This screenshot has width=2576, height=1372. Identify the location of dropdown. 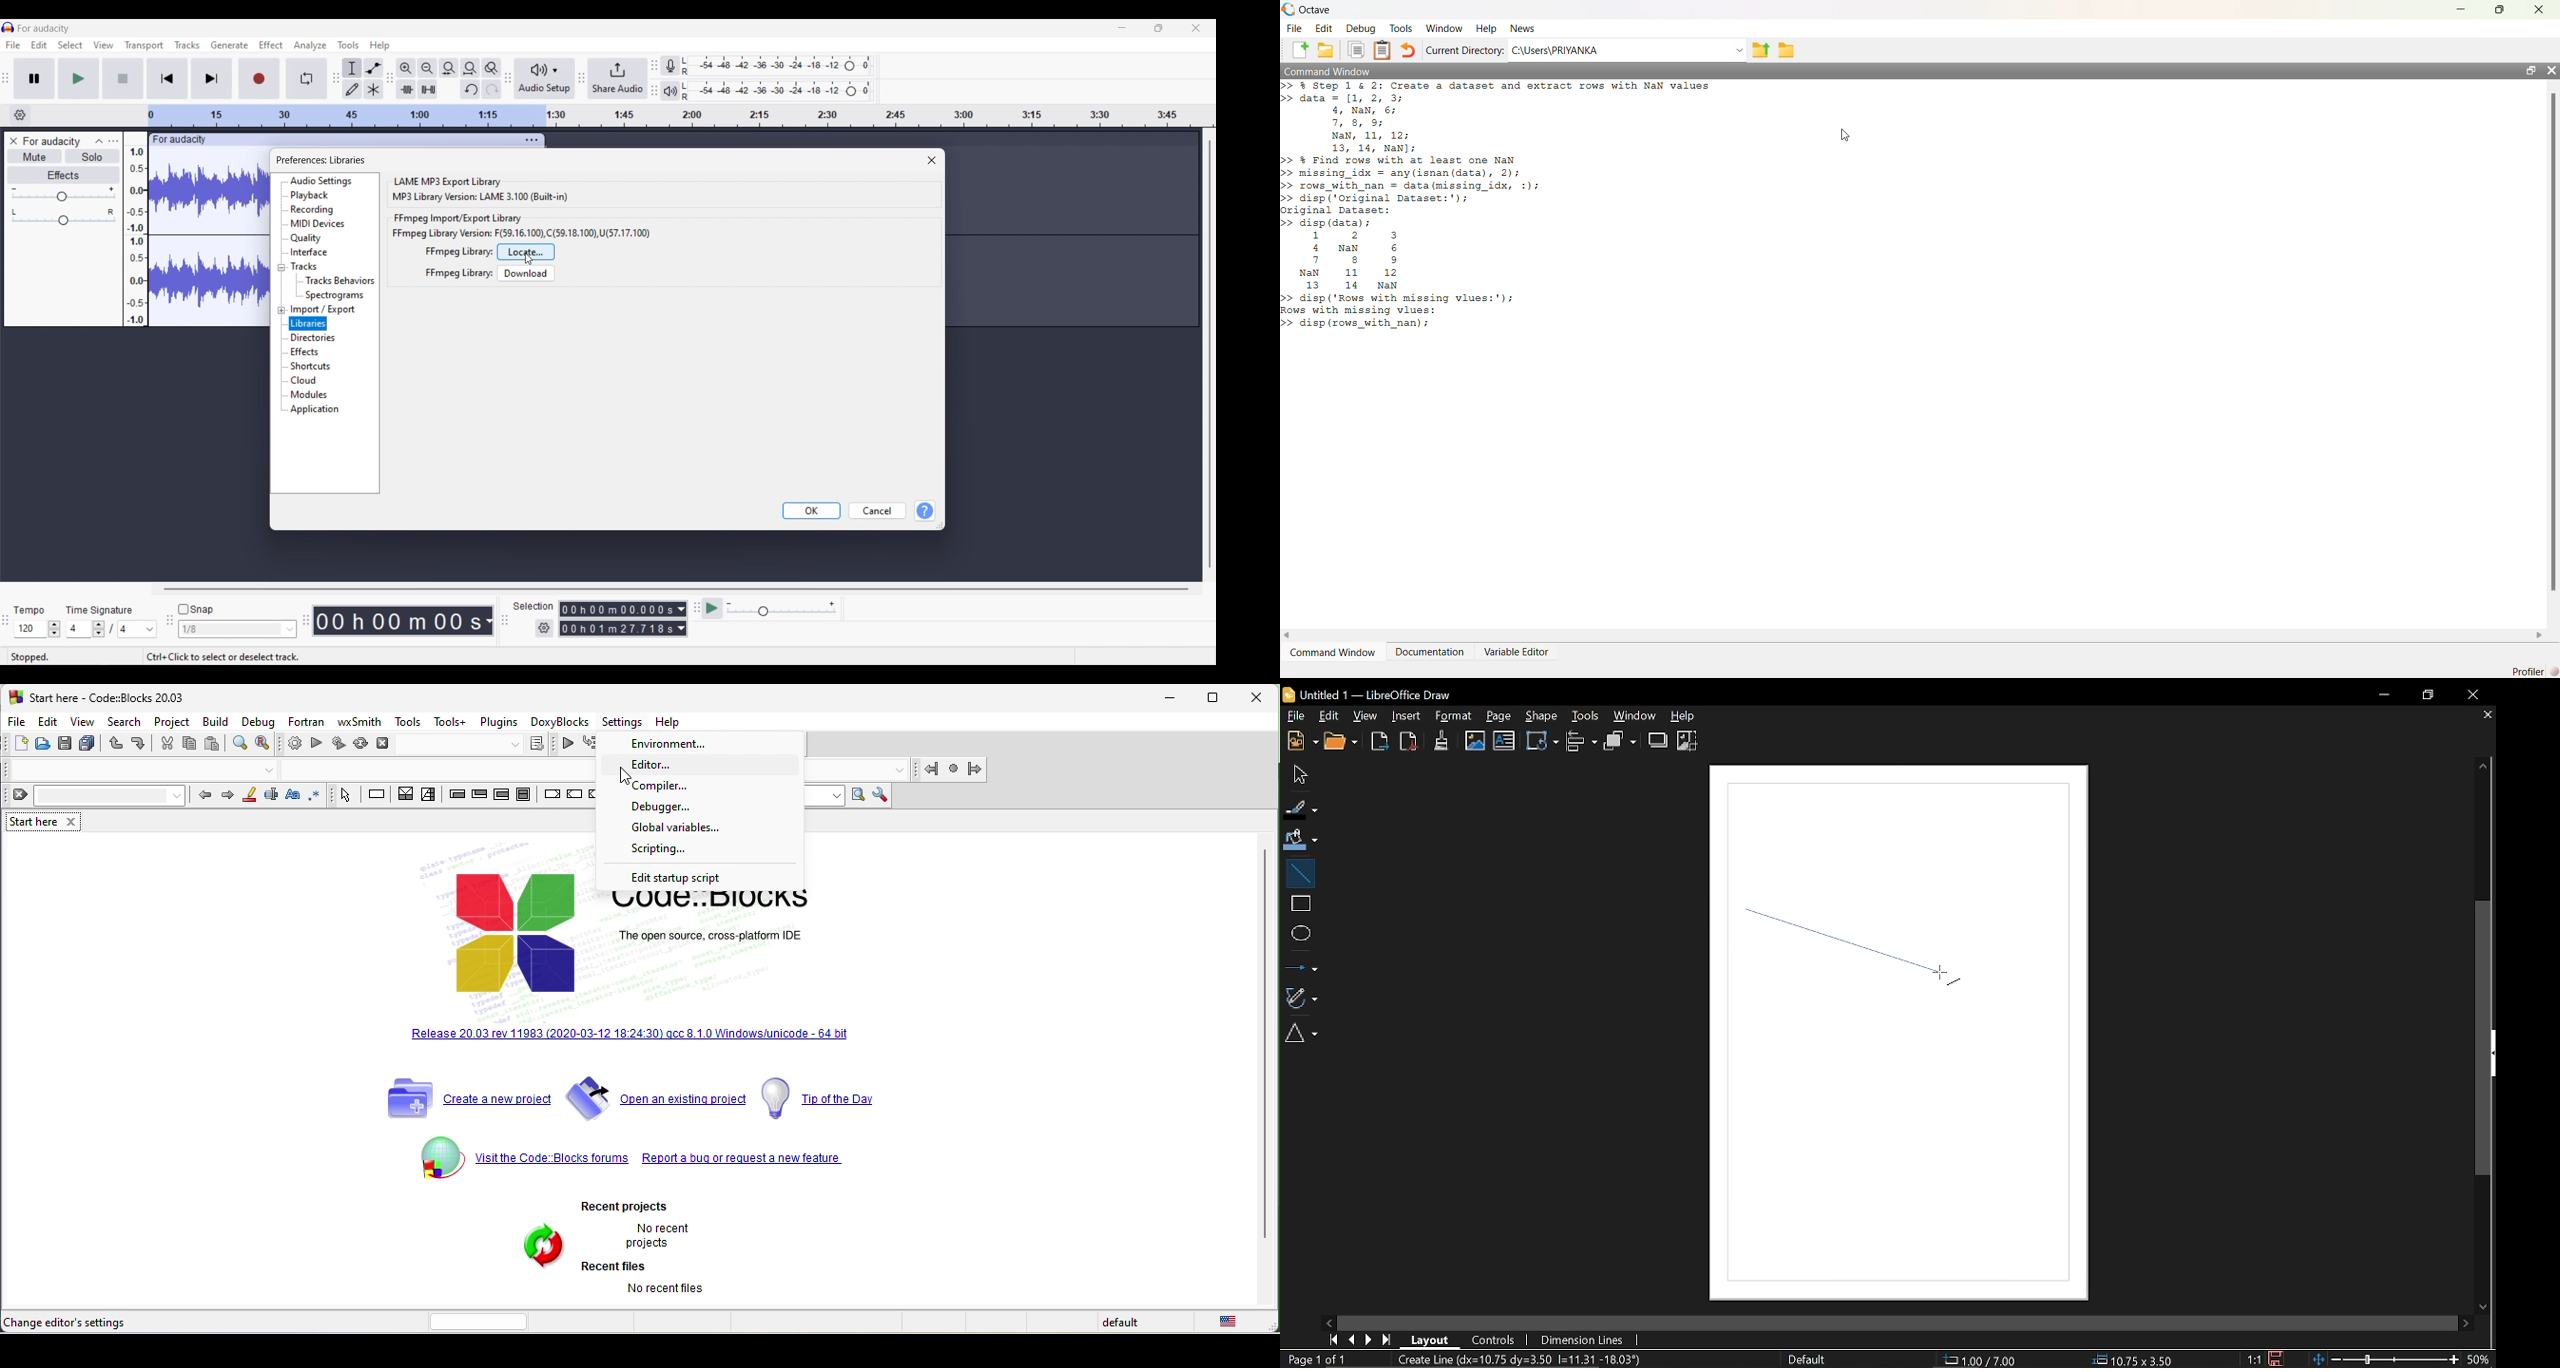
(1738, 51).